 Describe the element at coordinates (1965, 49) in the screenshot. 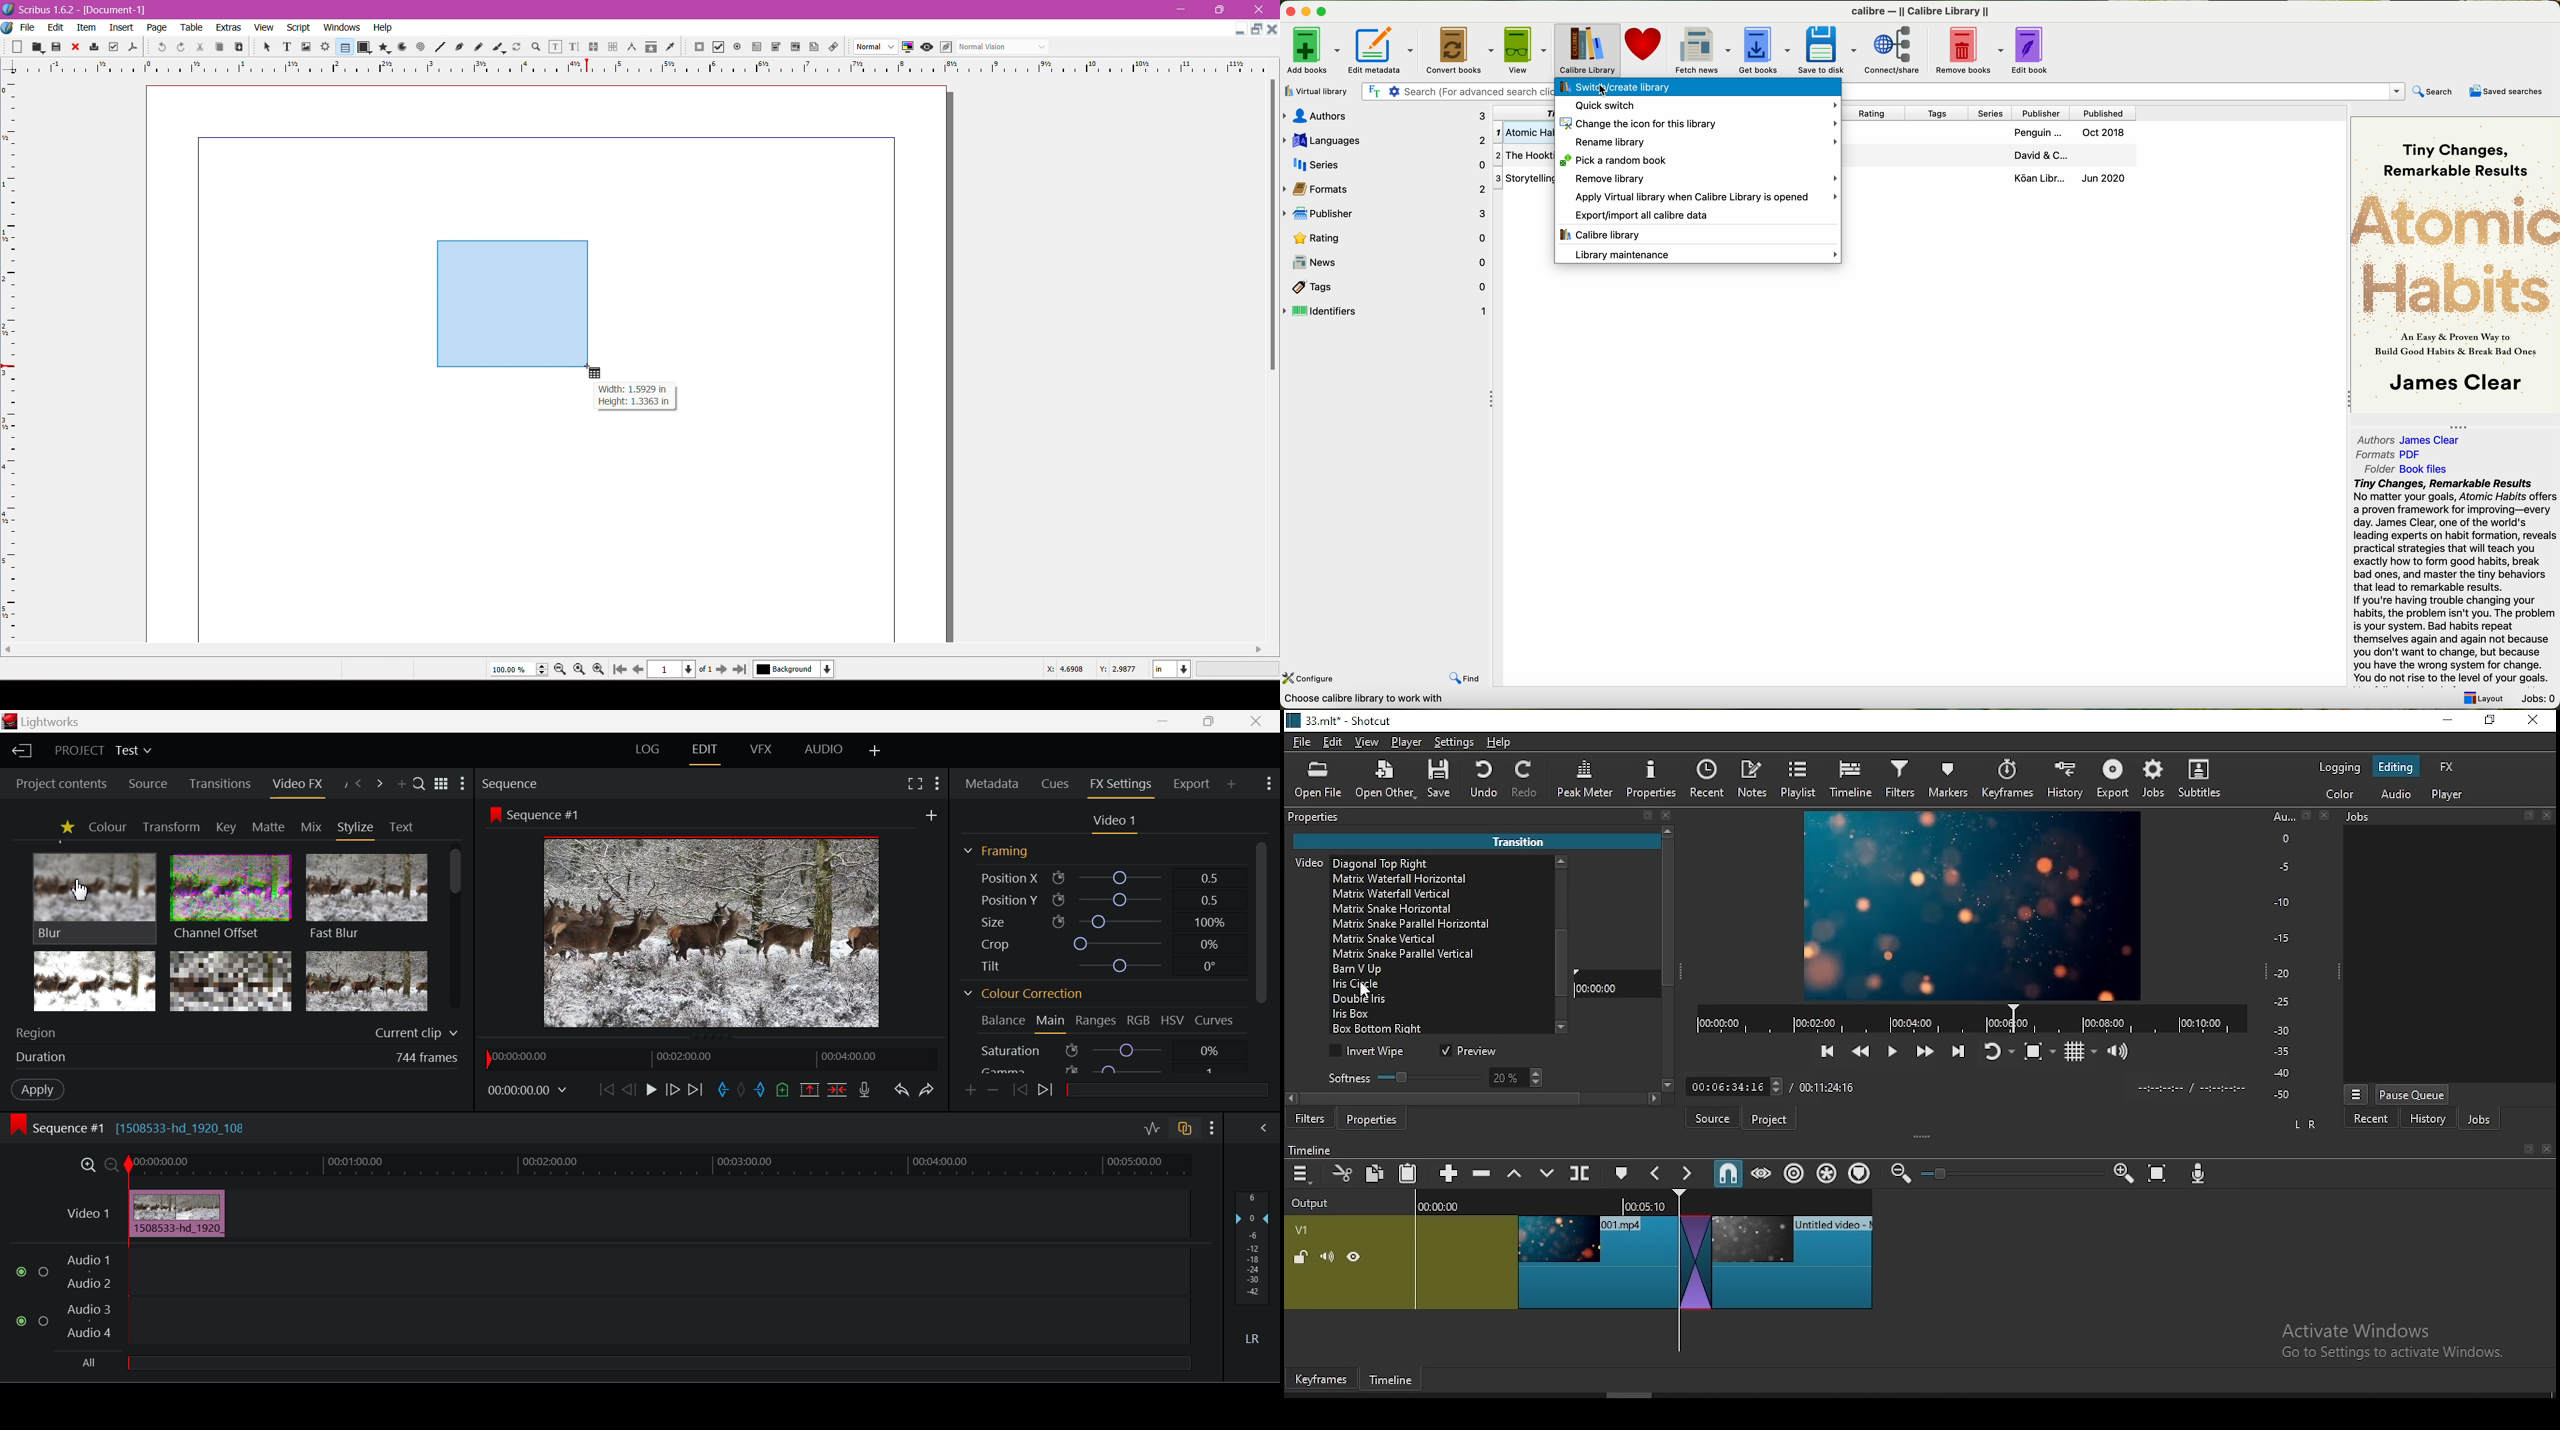

I see `remove books` at that location.